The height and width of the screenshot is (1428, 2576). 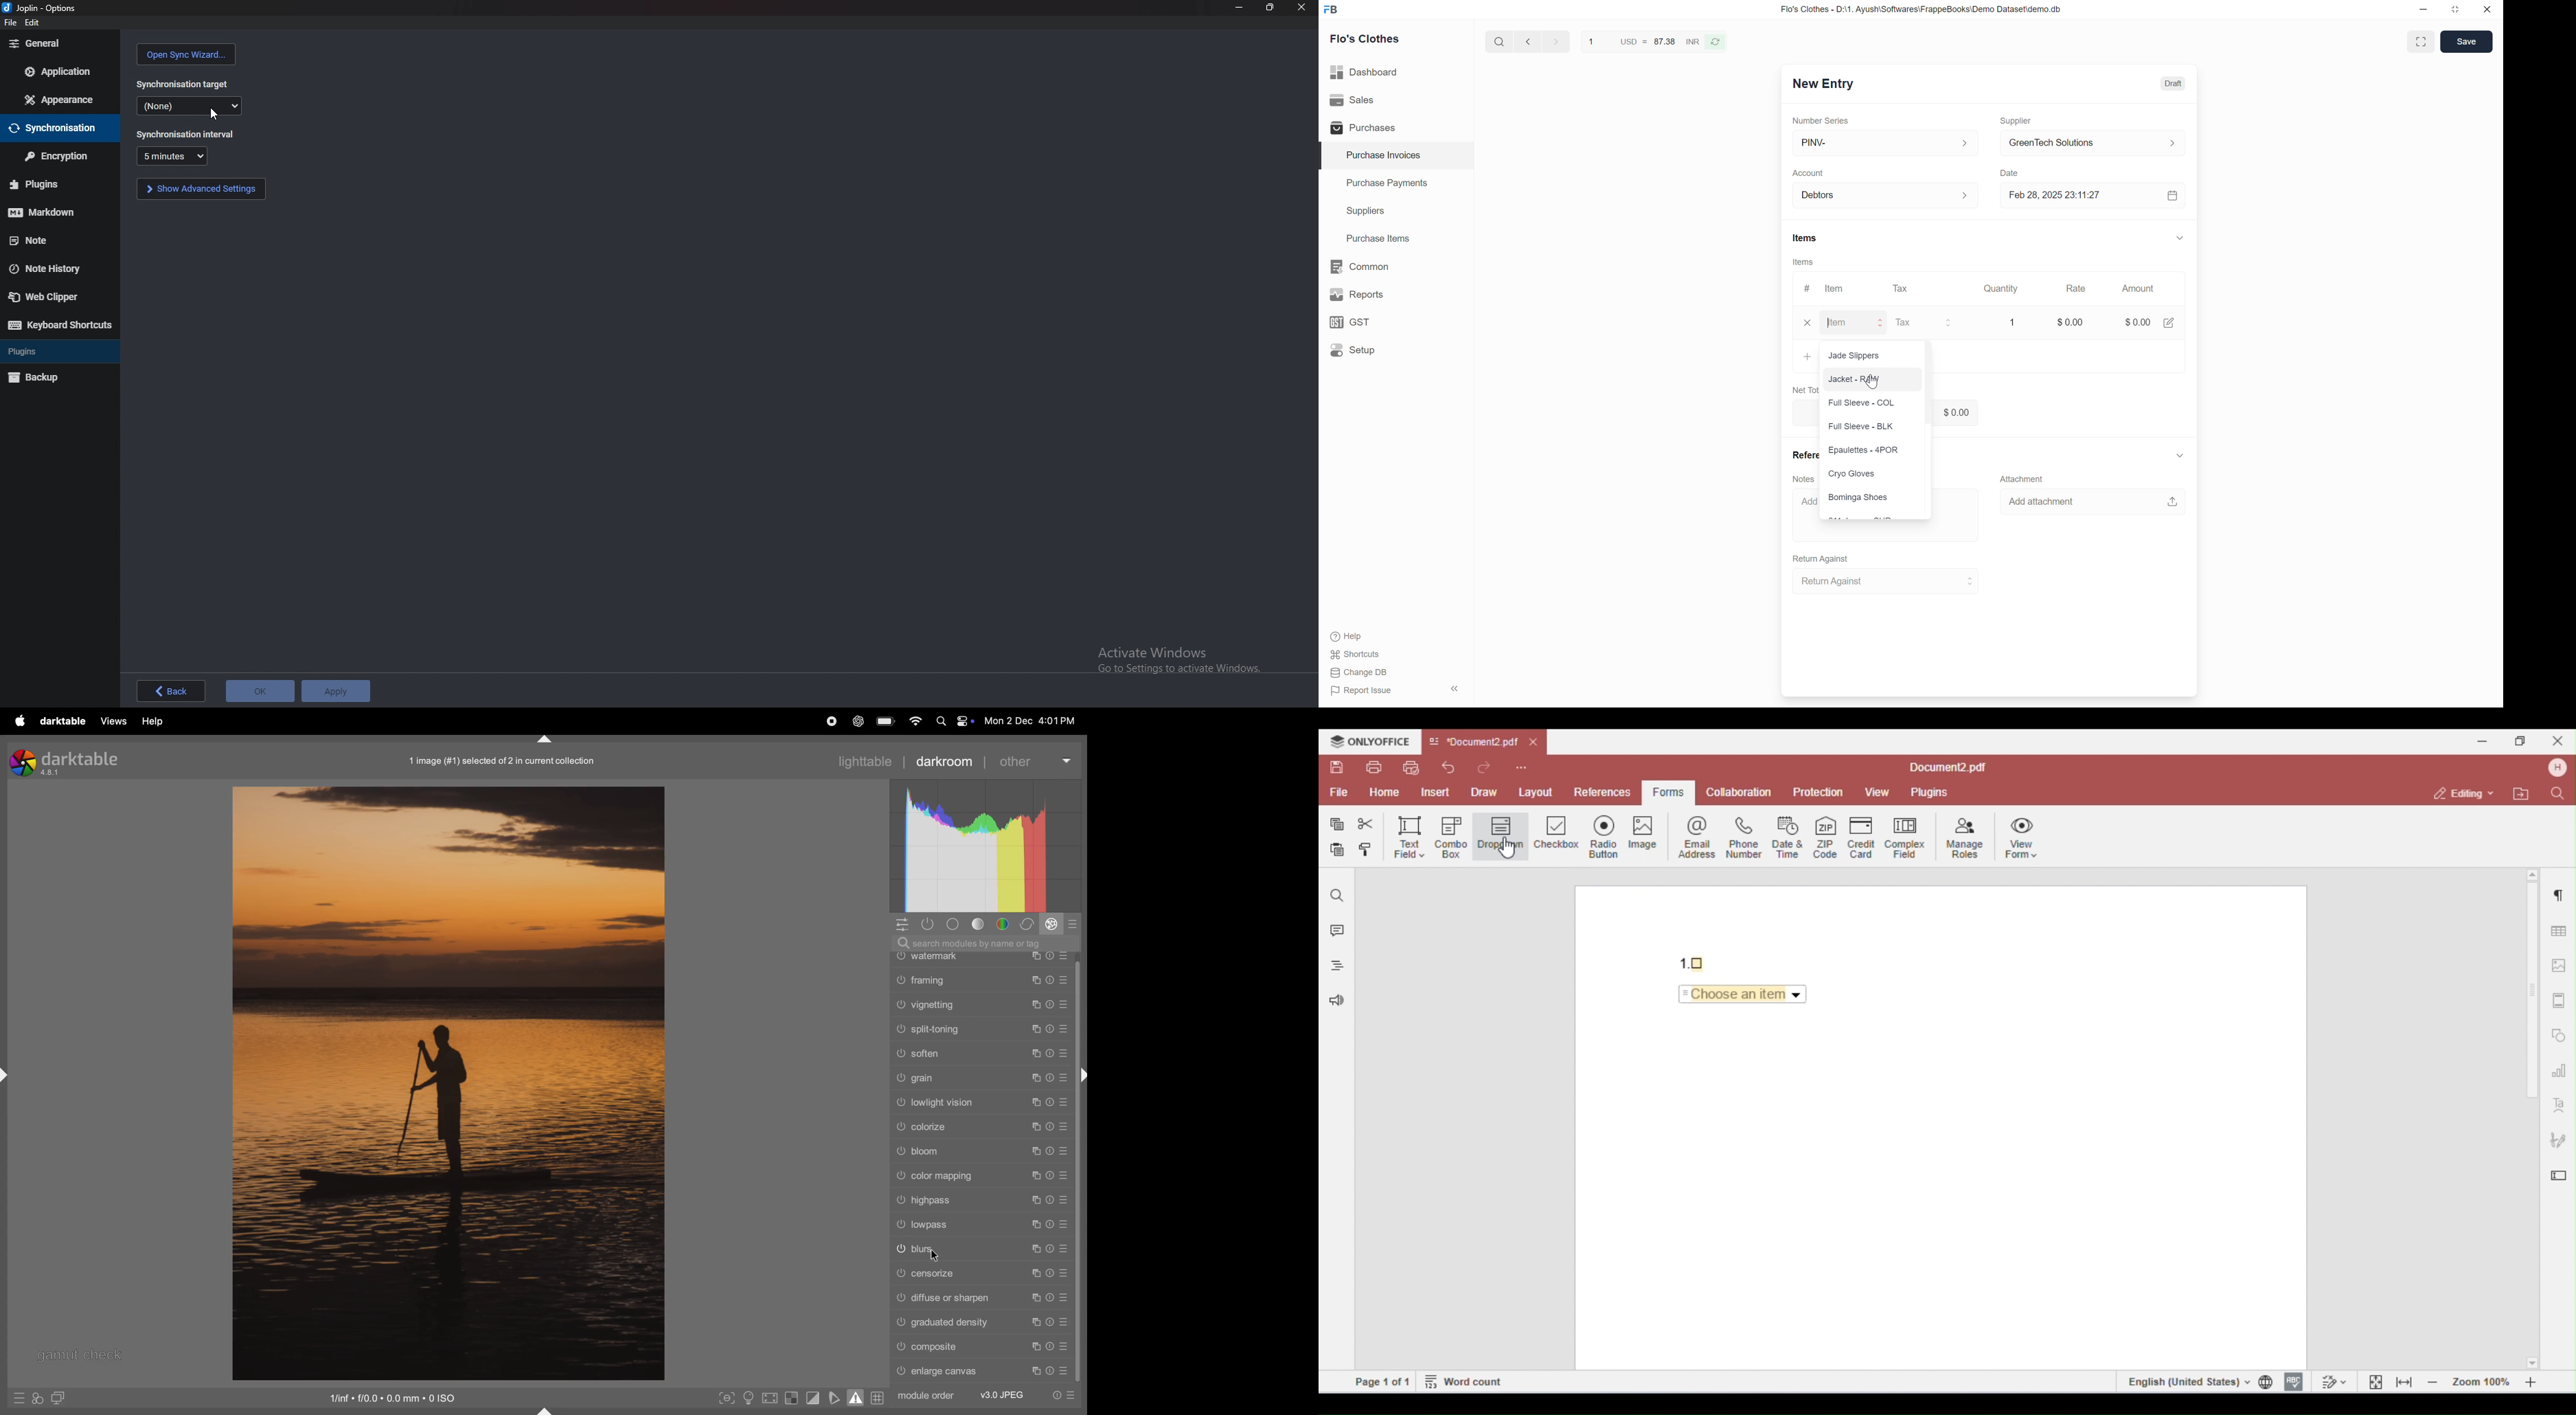 I want to click on Add row, so click(x=1806, y=356).